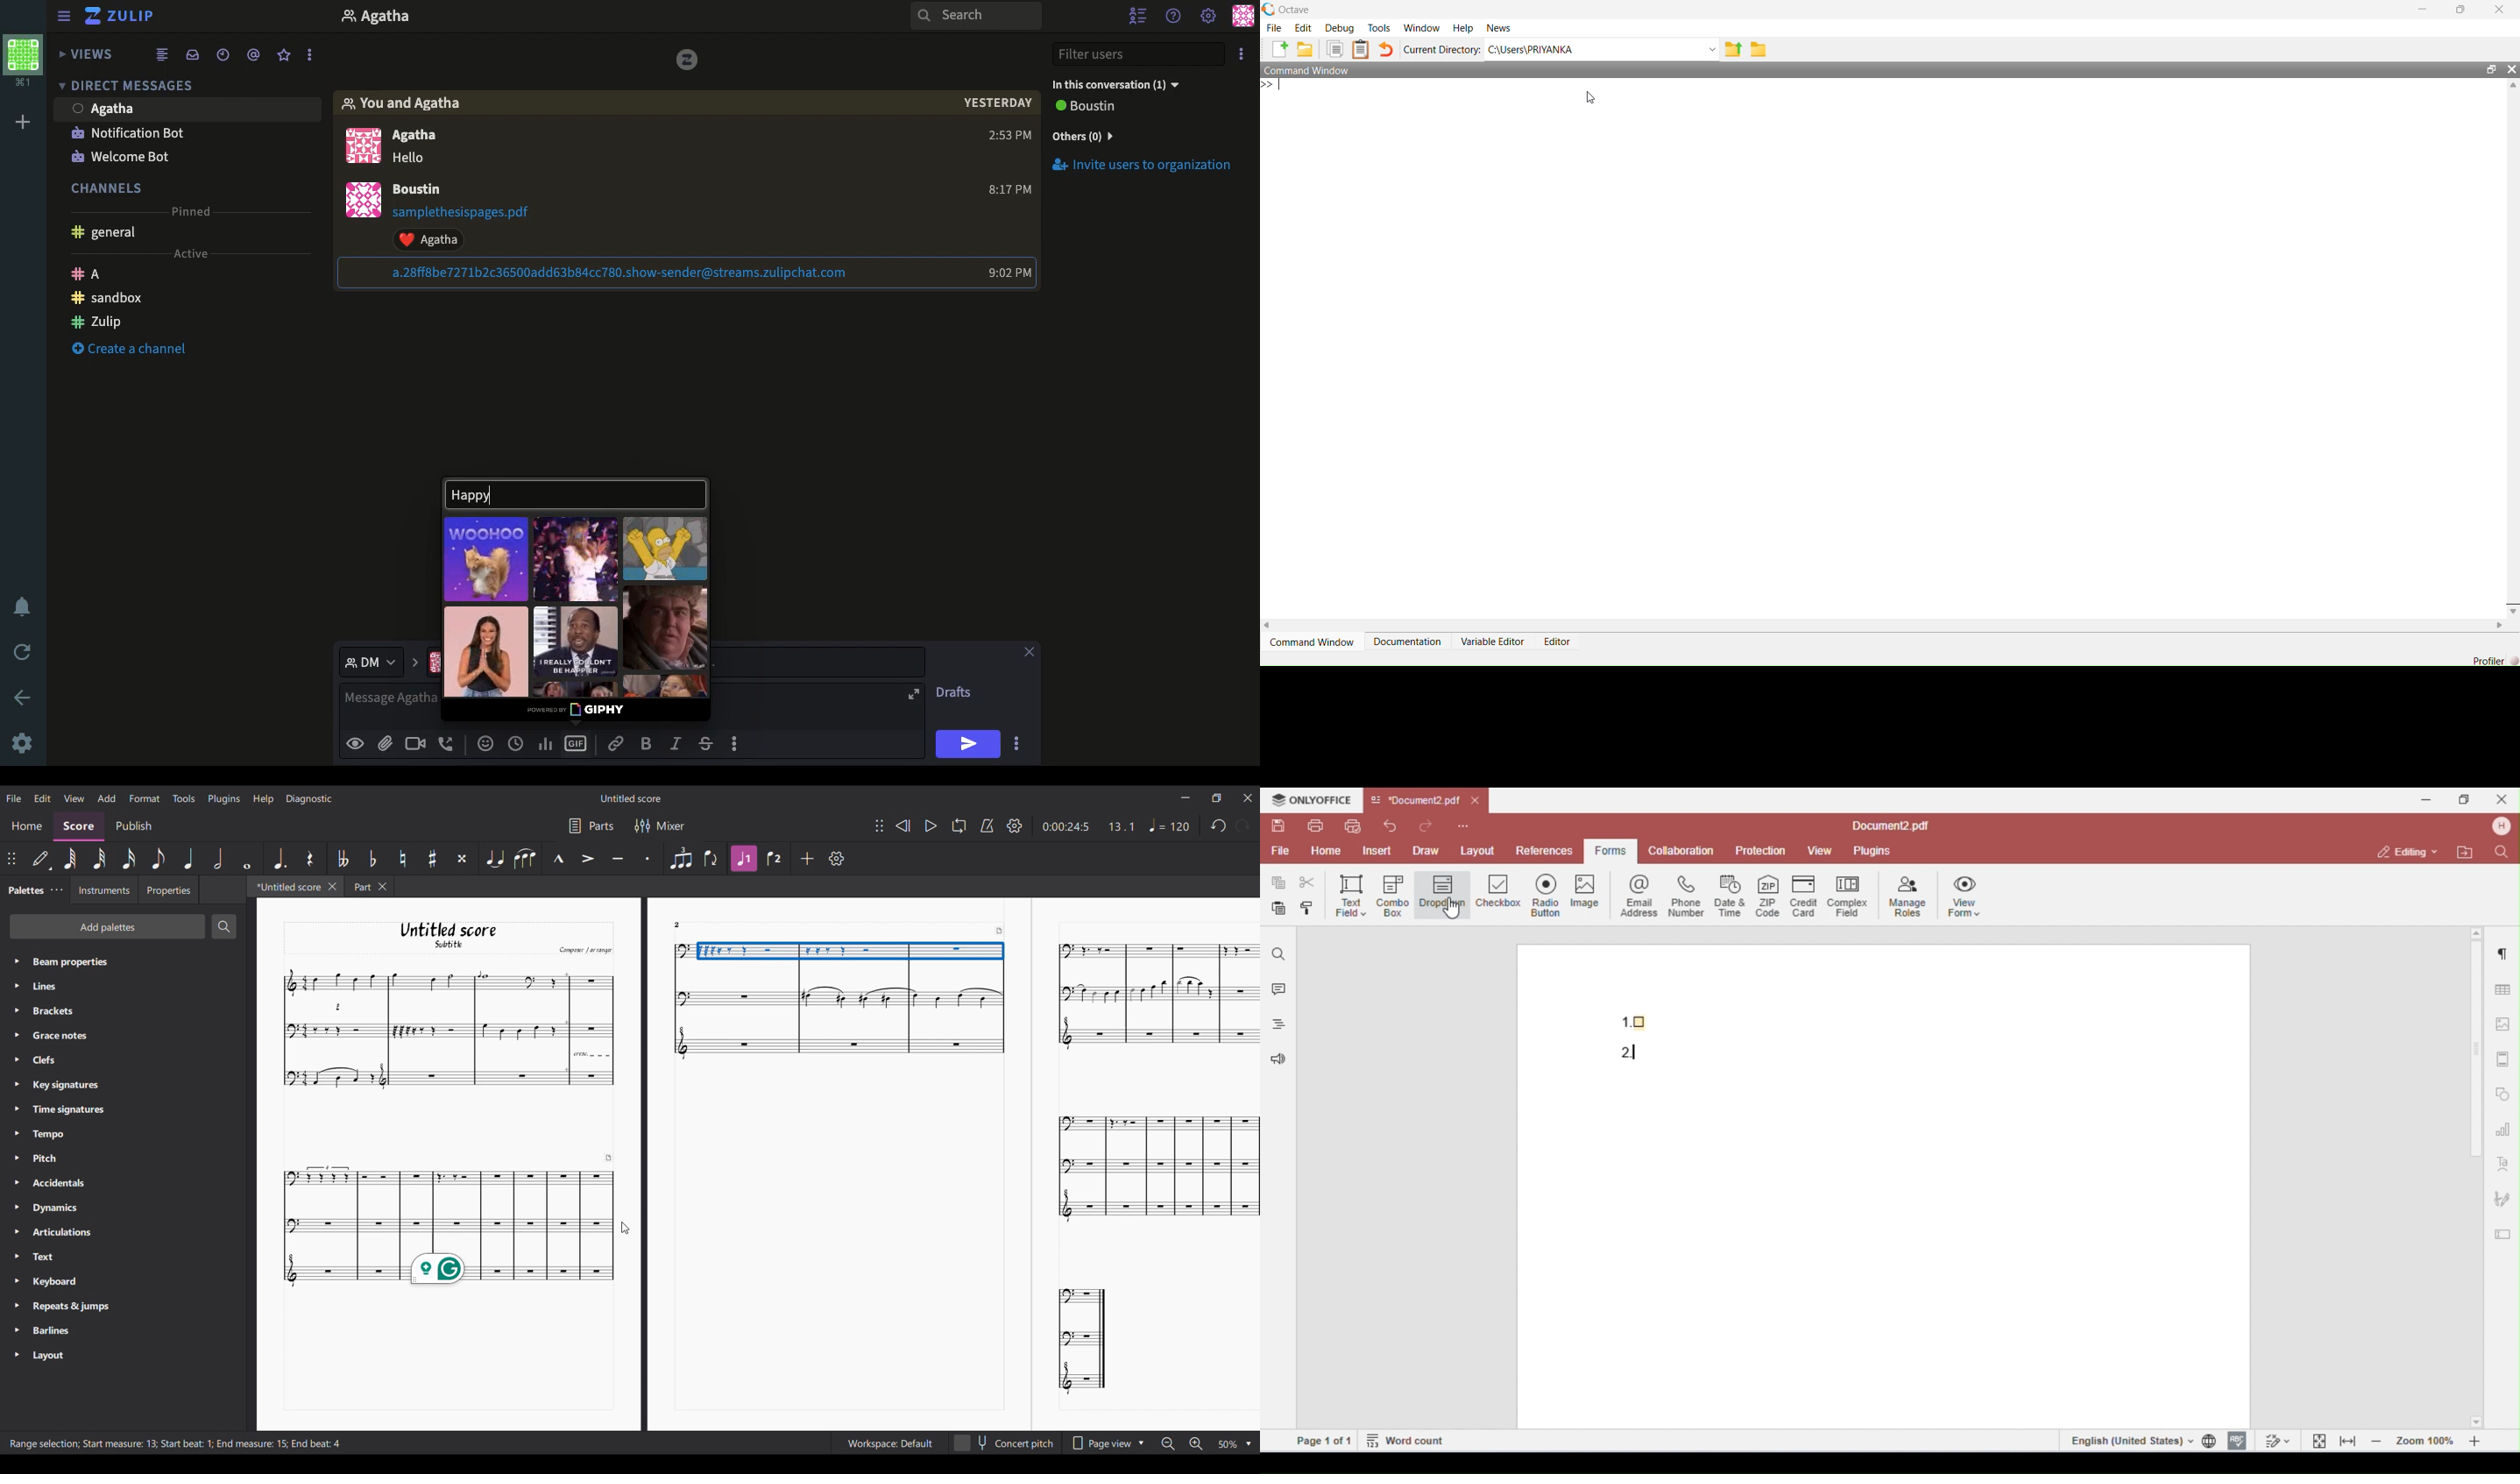 Image resolution: width=2520 pixels, height=1484 pixels. I want to click on > Tempo, so click(43, 1135).